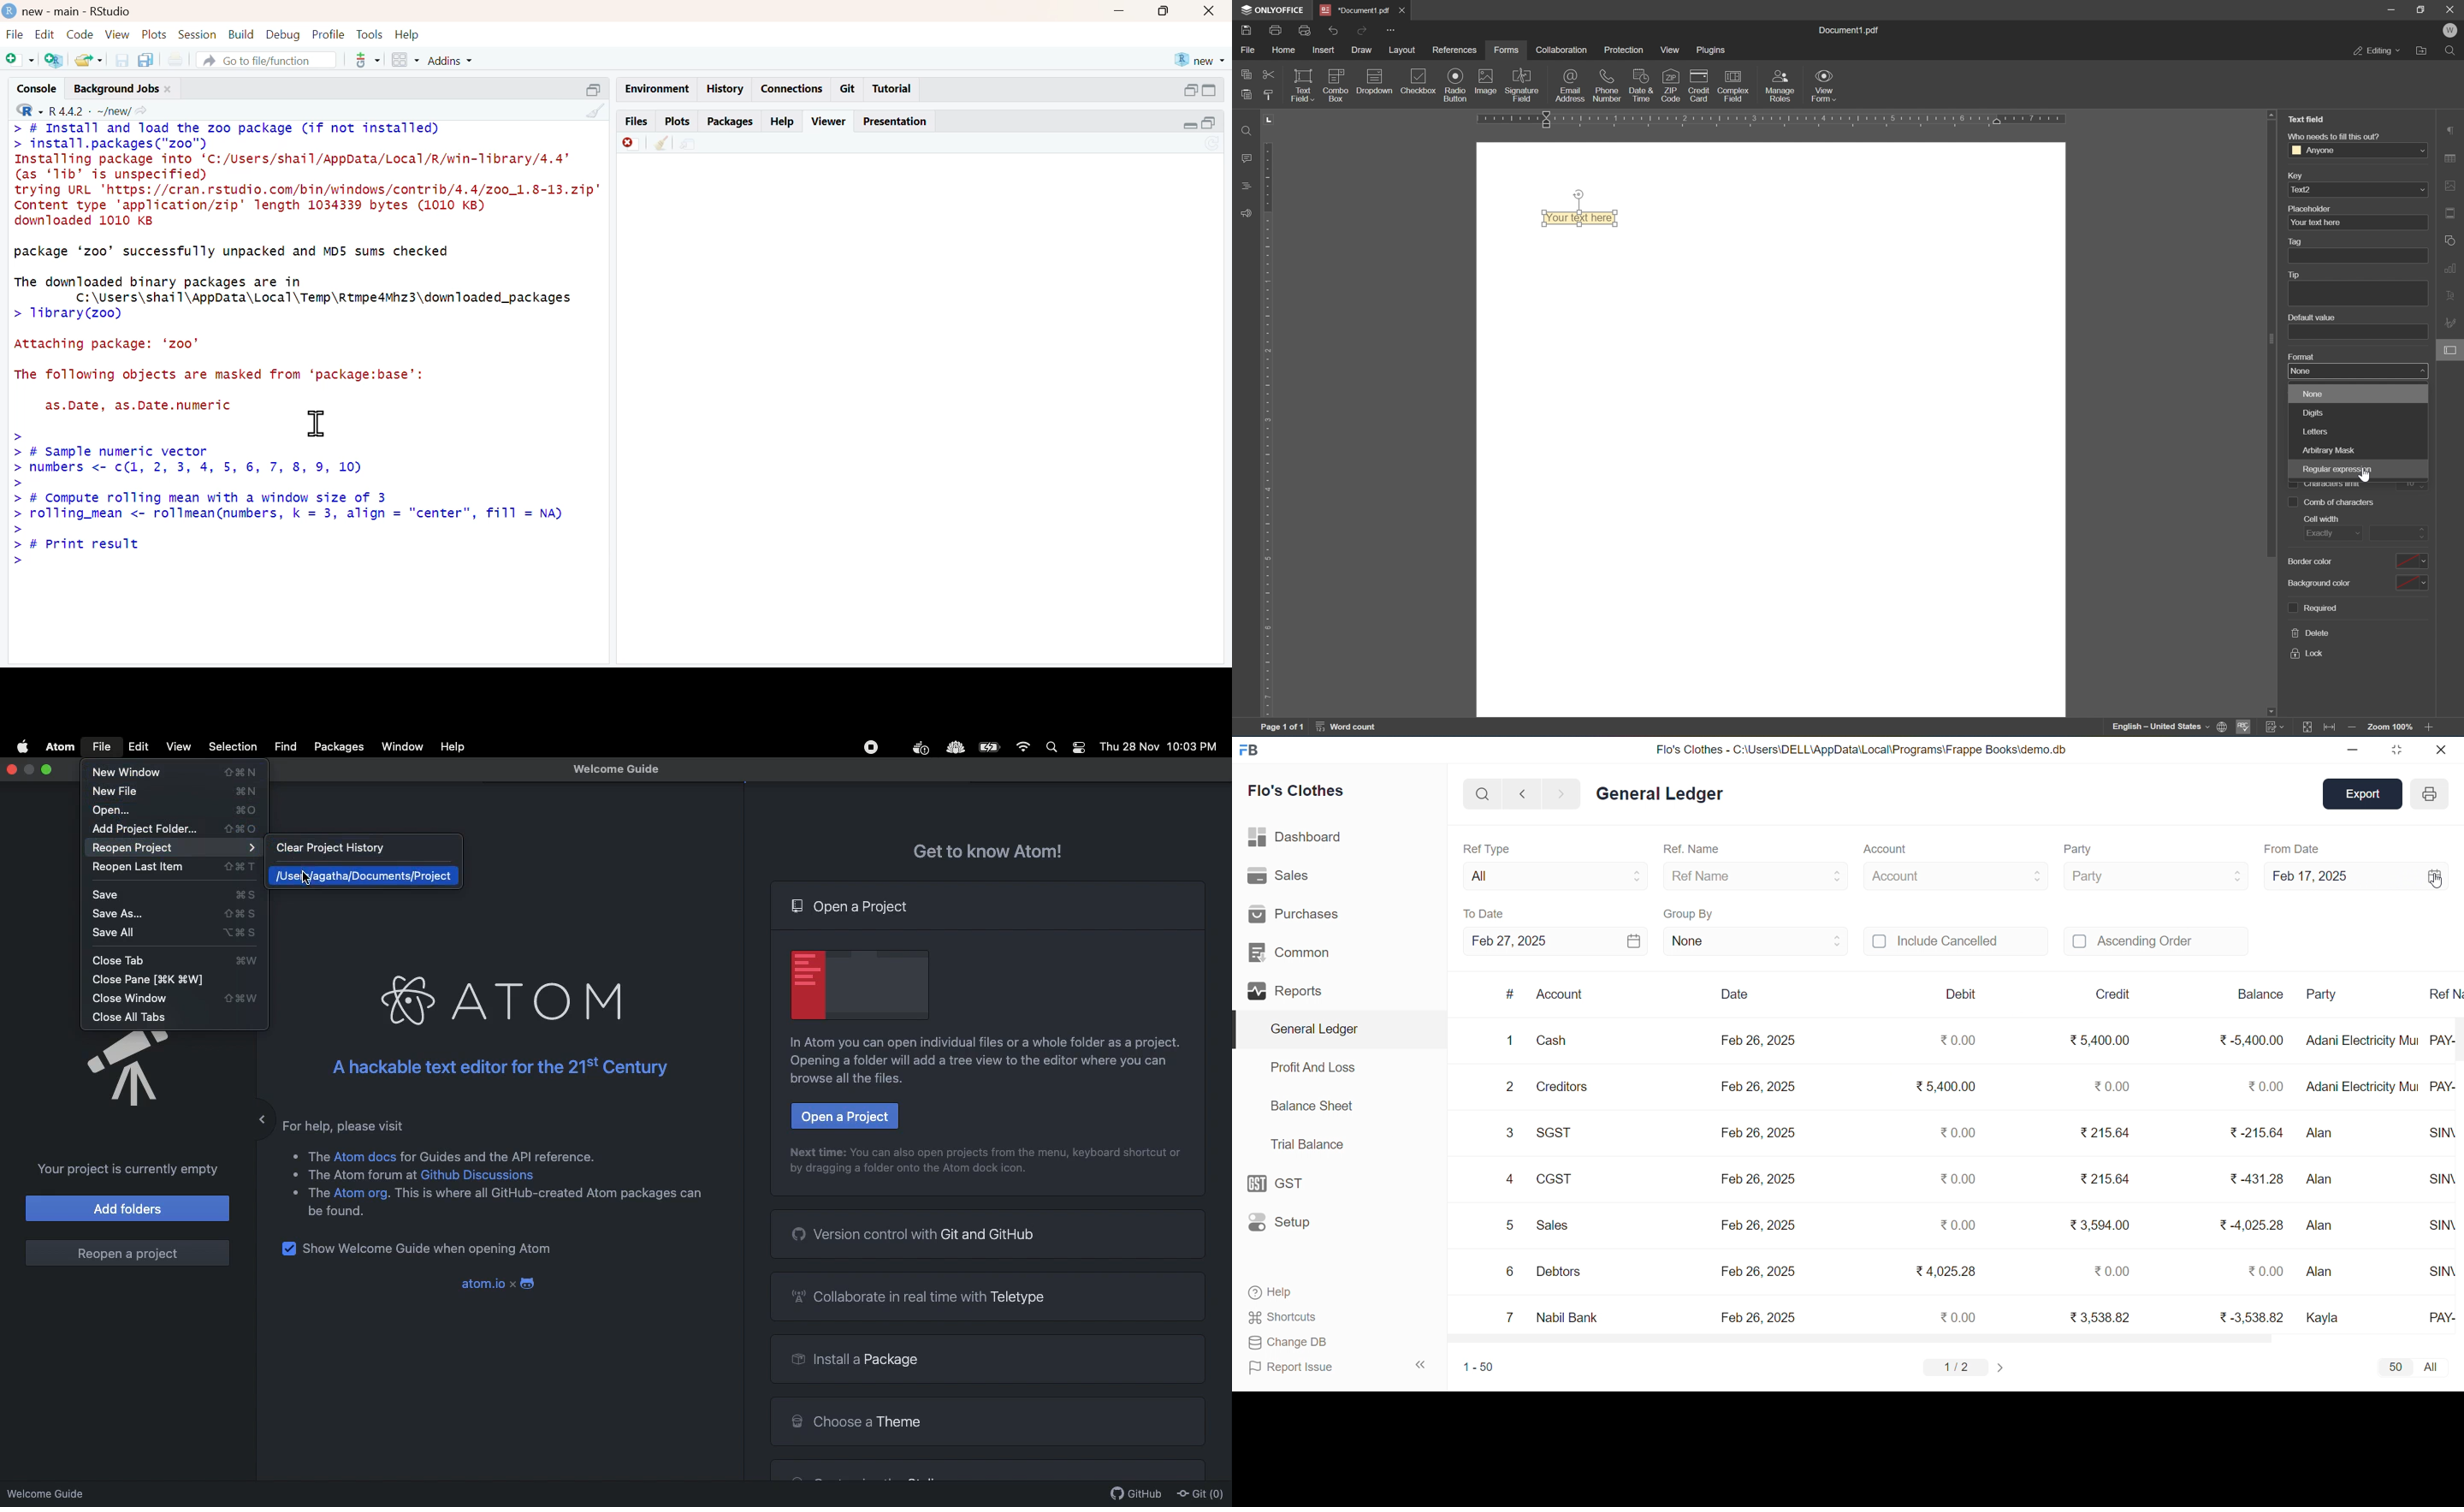  I want to click on 2, so click(1510, 1086).